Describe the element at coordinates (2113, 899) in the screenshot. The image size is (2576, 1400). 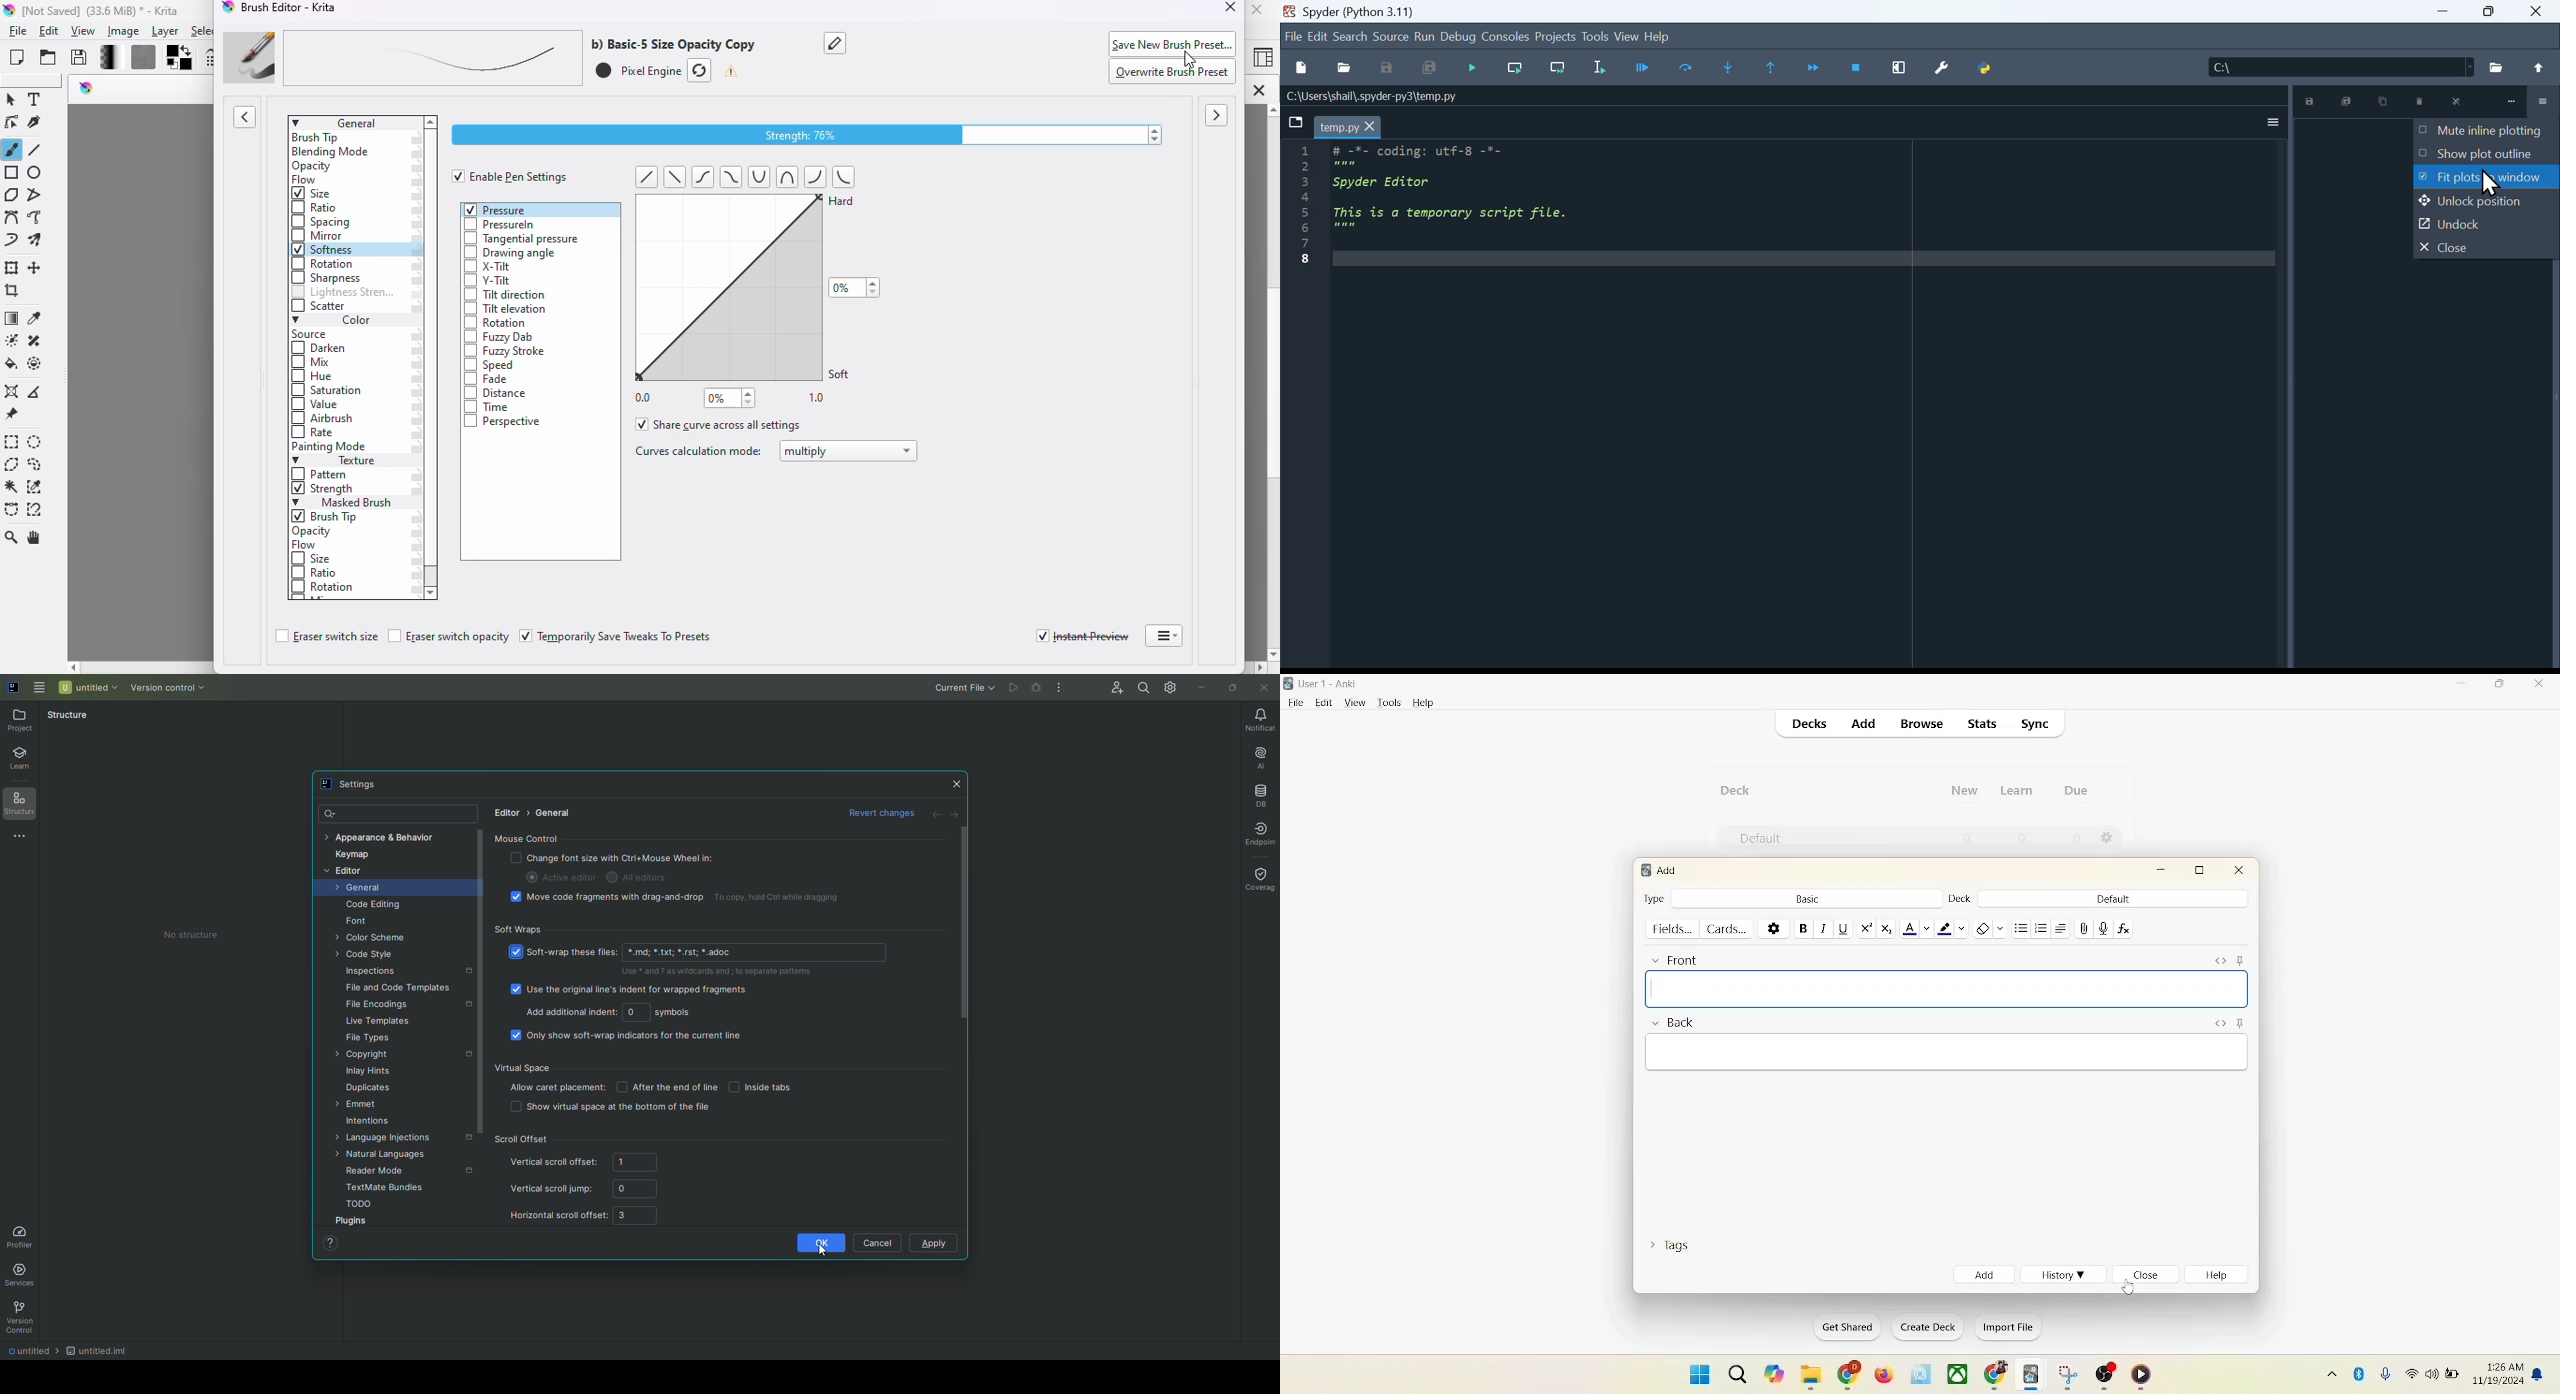
I see `default` at that location.